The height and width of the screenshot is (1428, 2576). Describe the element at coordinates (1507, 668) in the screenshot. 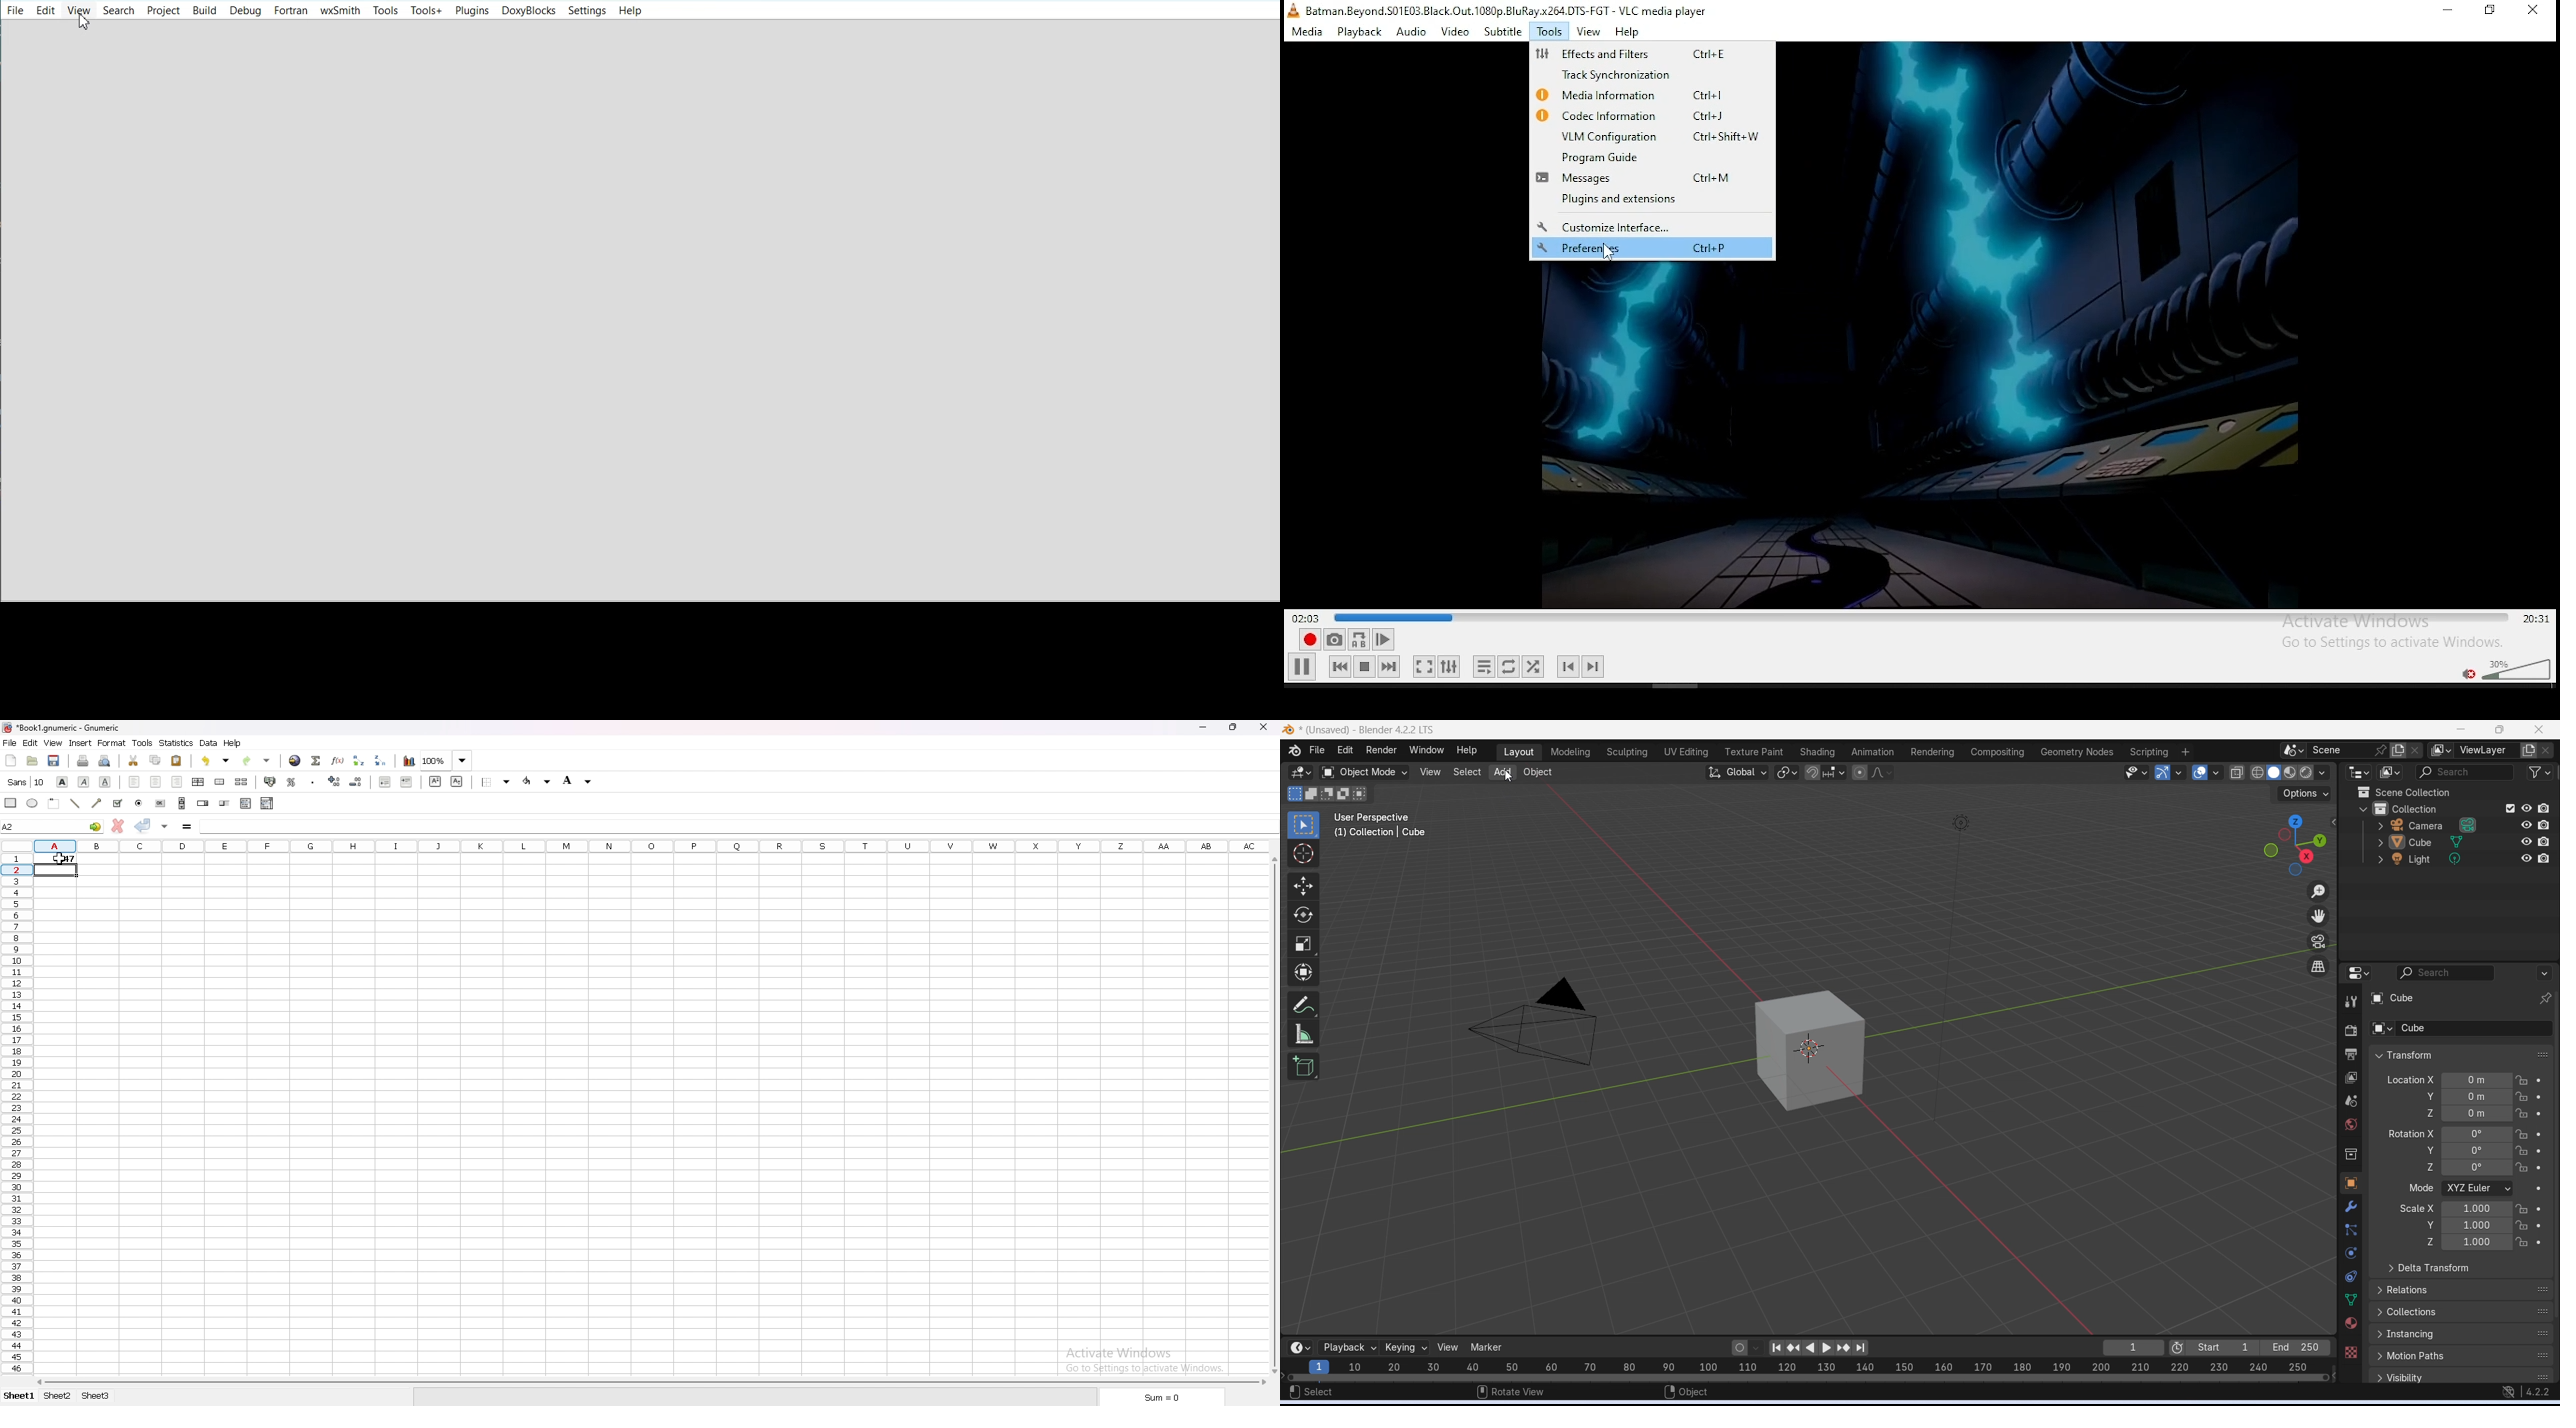

I see `click to select between loop all, loop one, and no loop` at that location.